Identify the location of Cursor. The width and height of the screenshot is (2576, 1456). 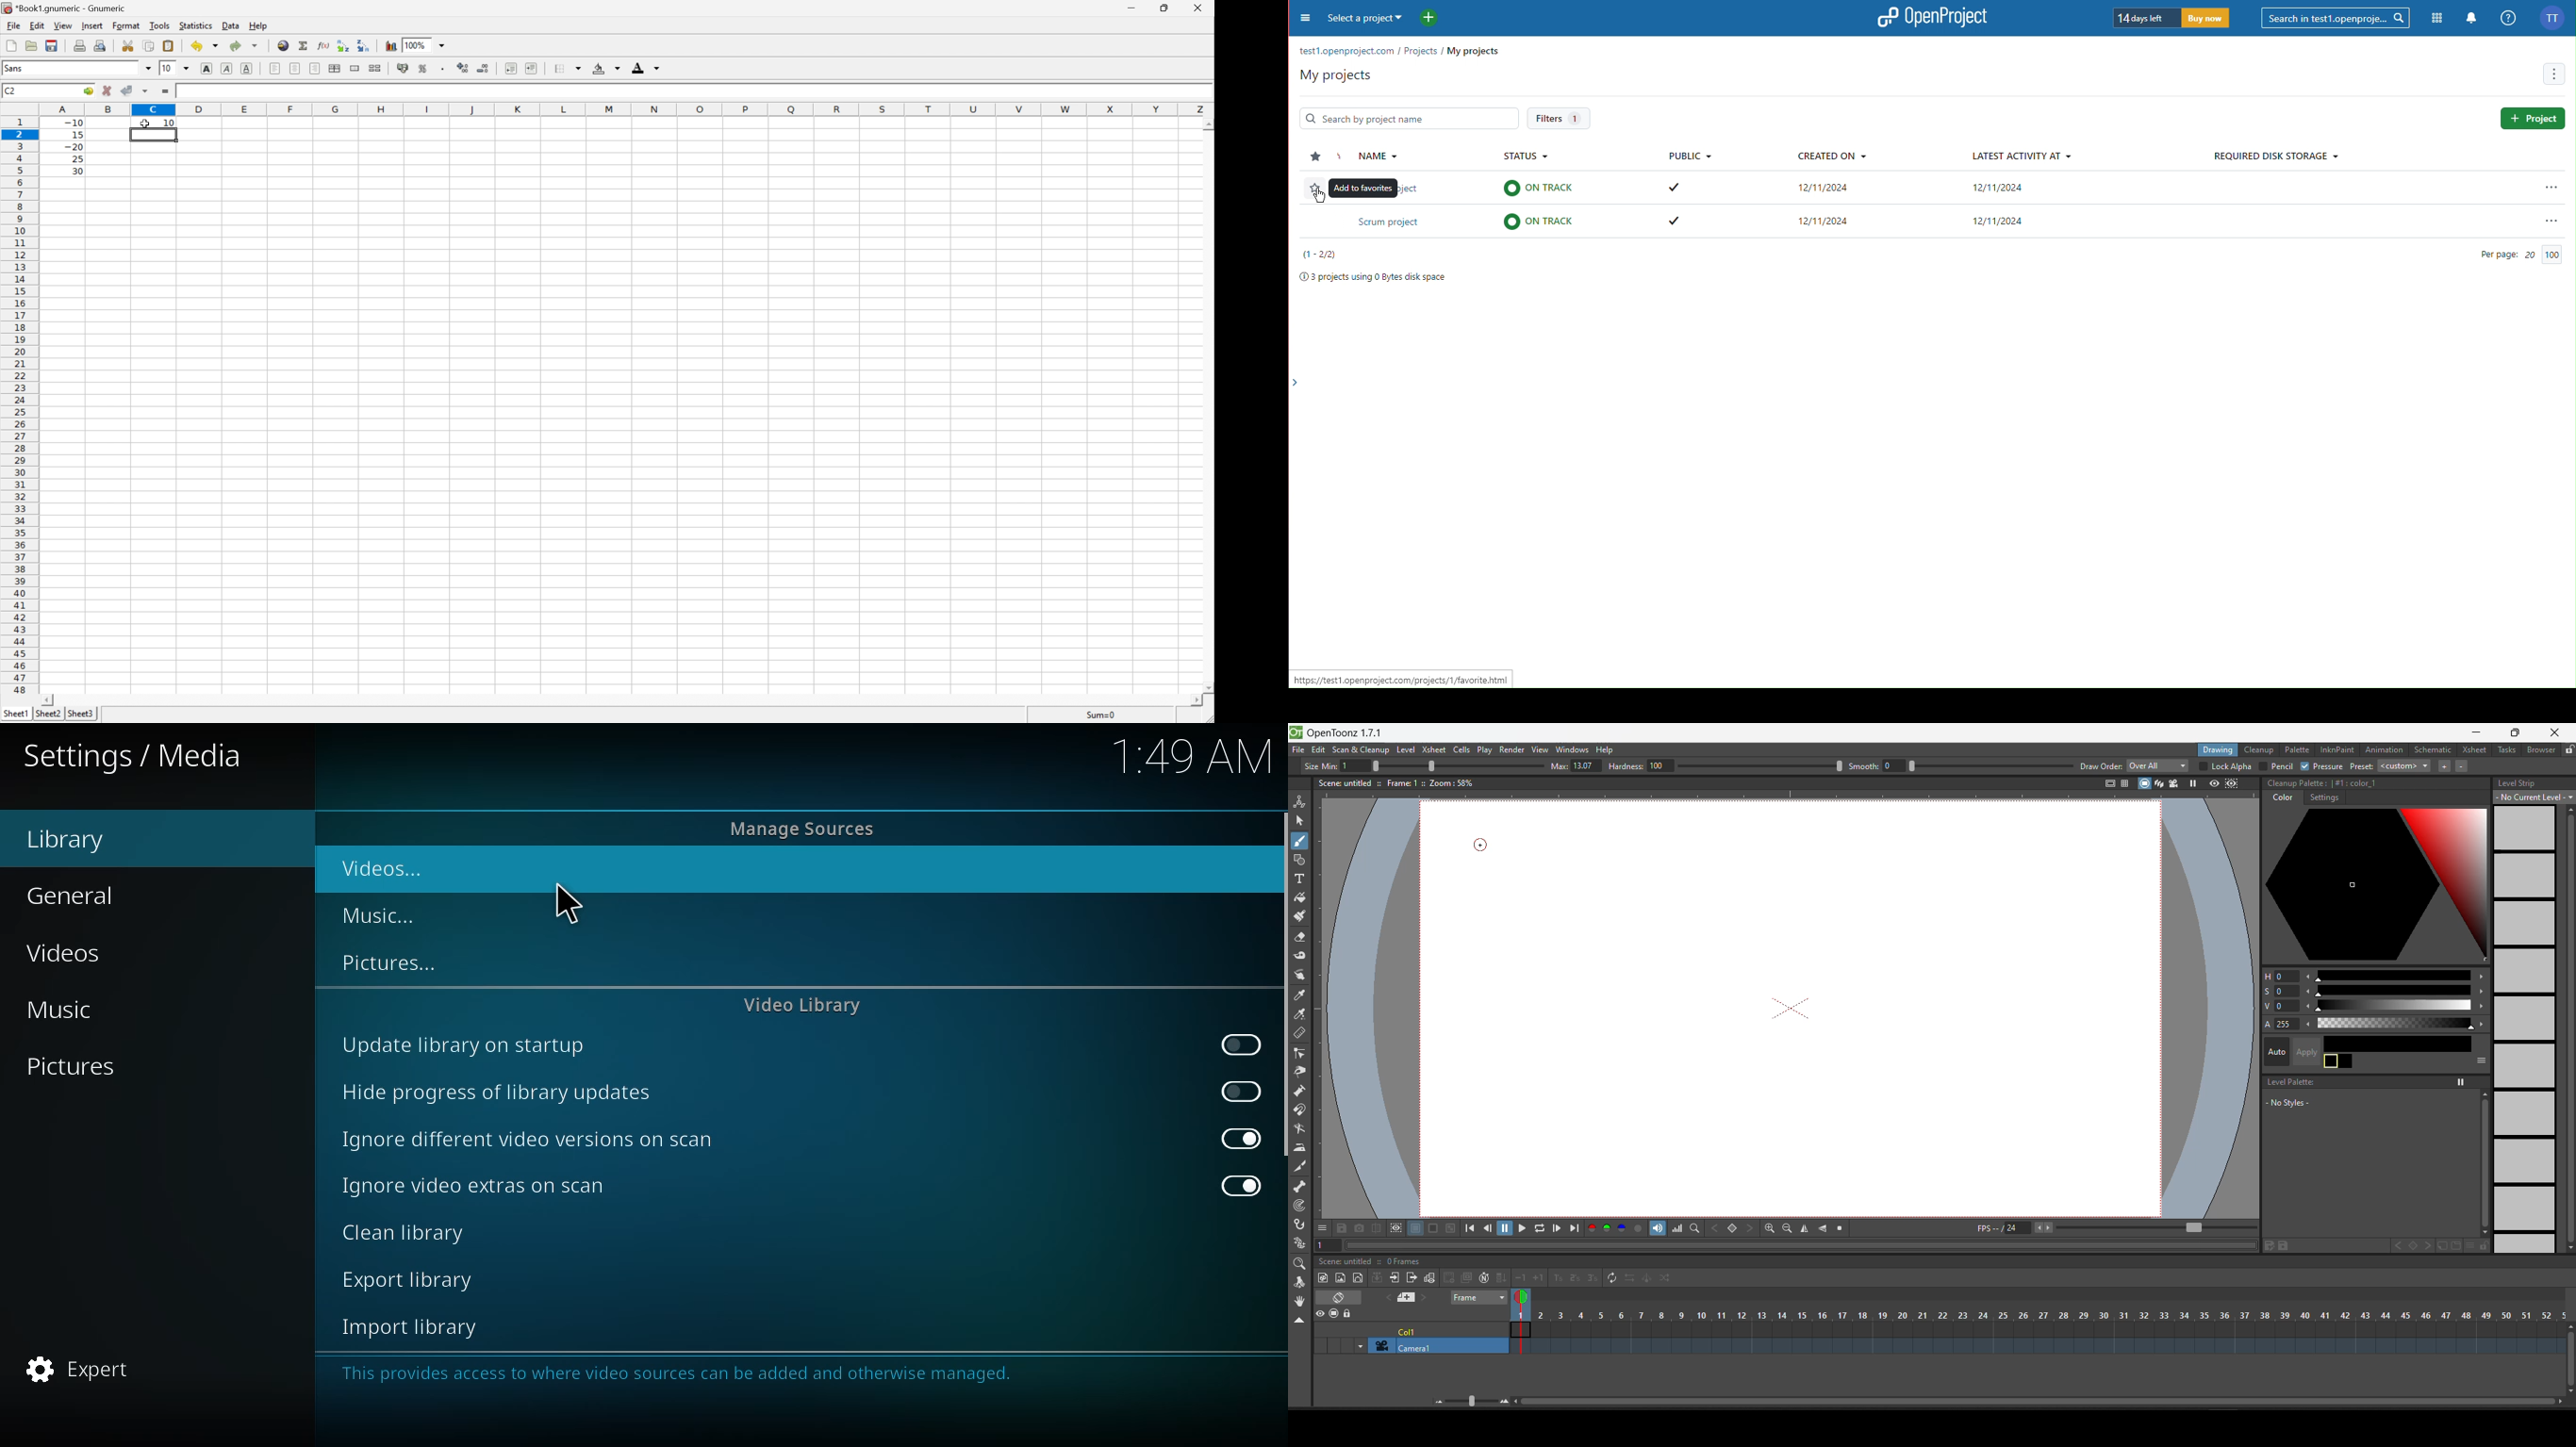
(146, 125).